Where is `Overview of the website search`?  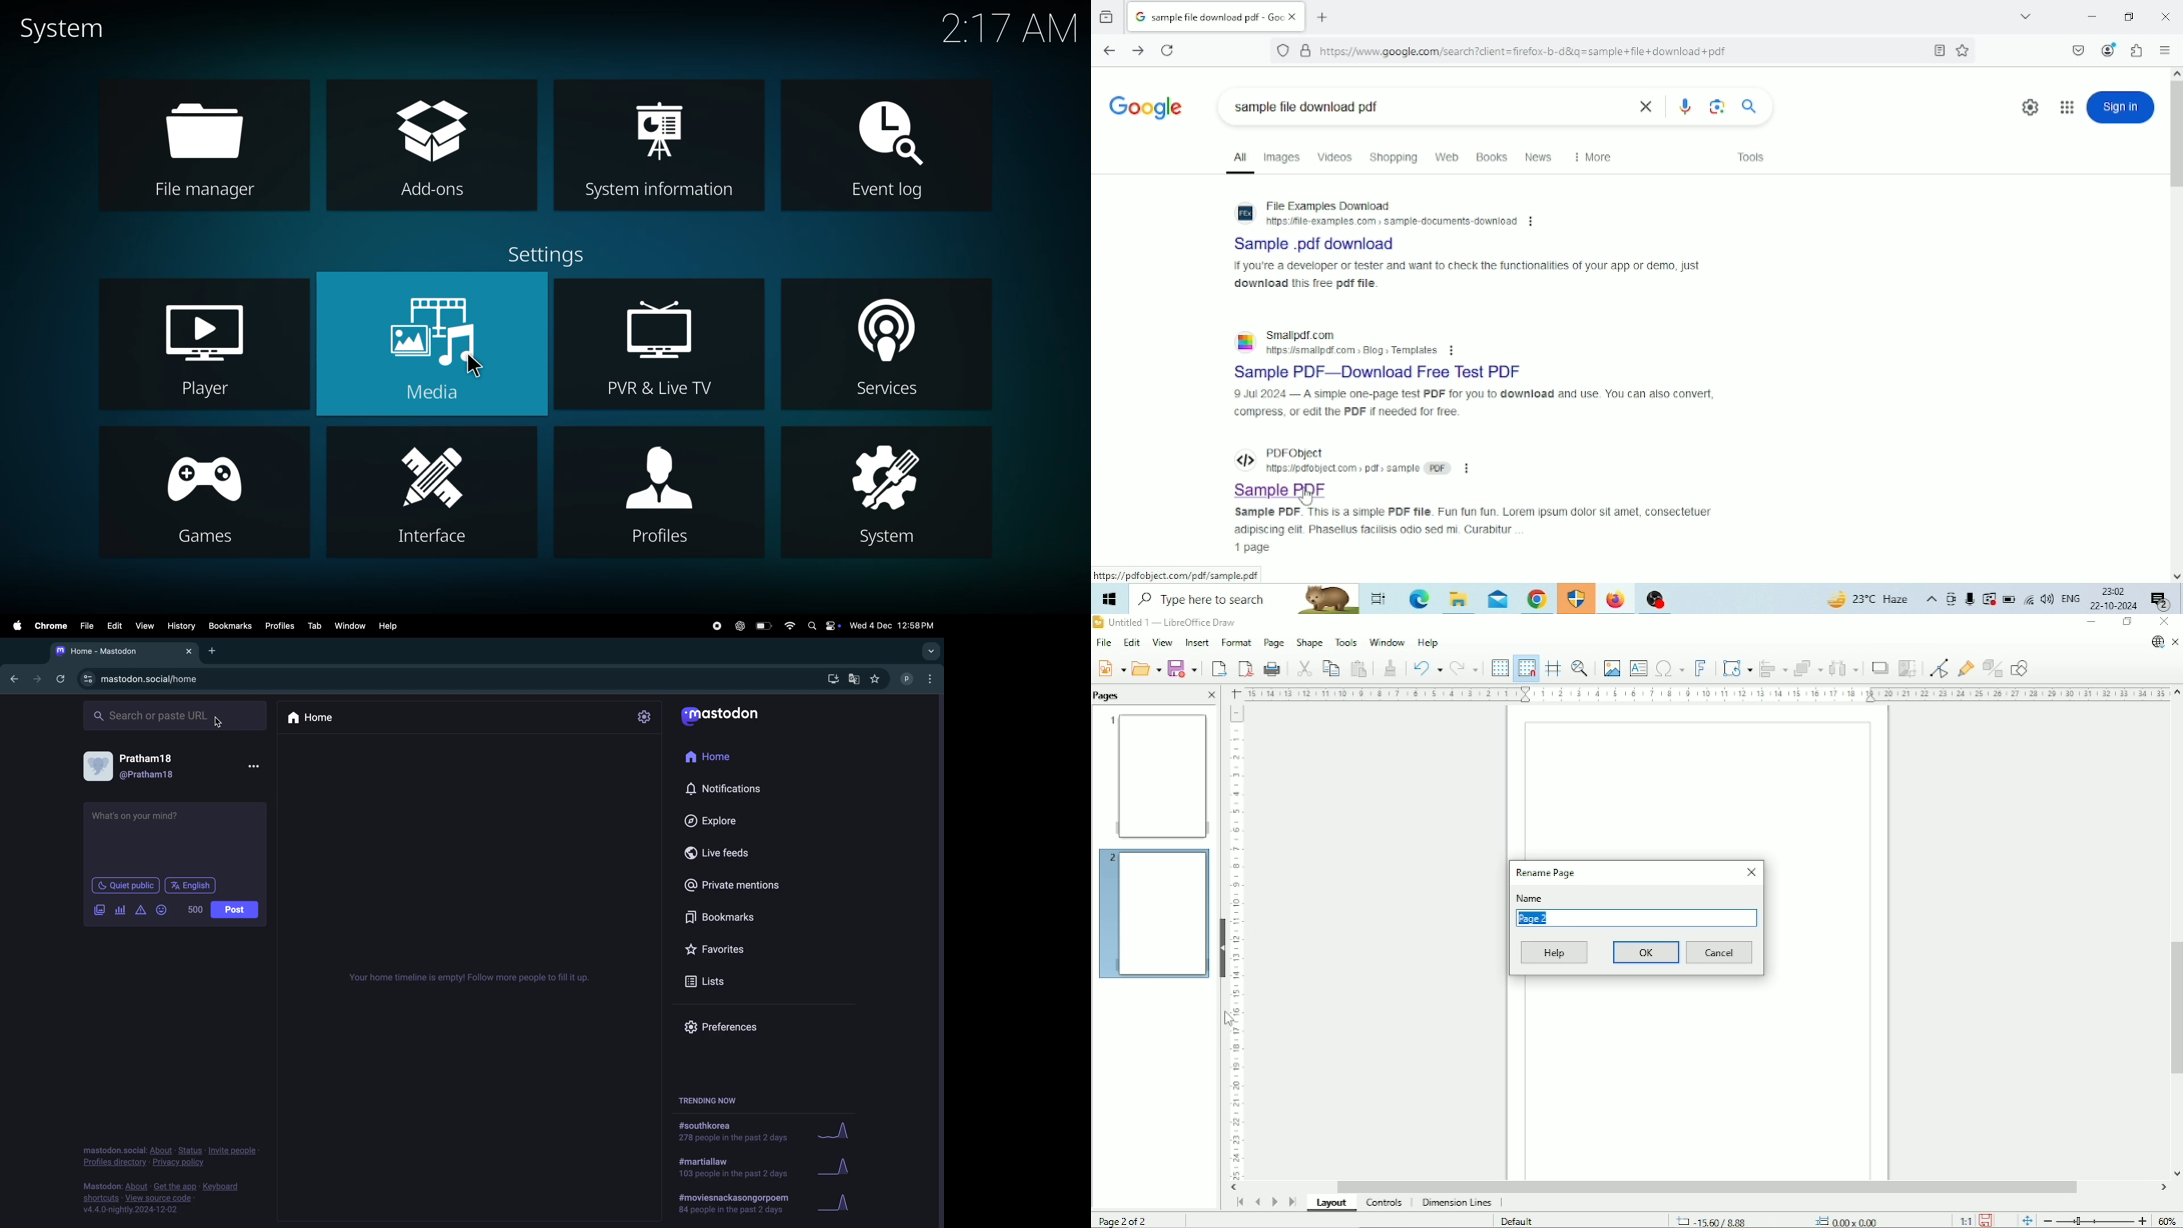
Overview of the website search is located at coordinates (1476, 520).